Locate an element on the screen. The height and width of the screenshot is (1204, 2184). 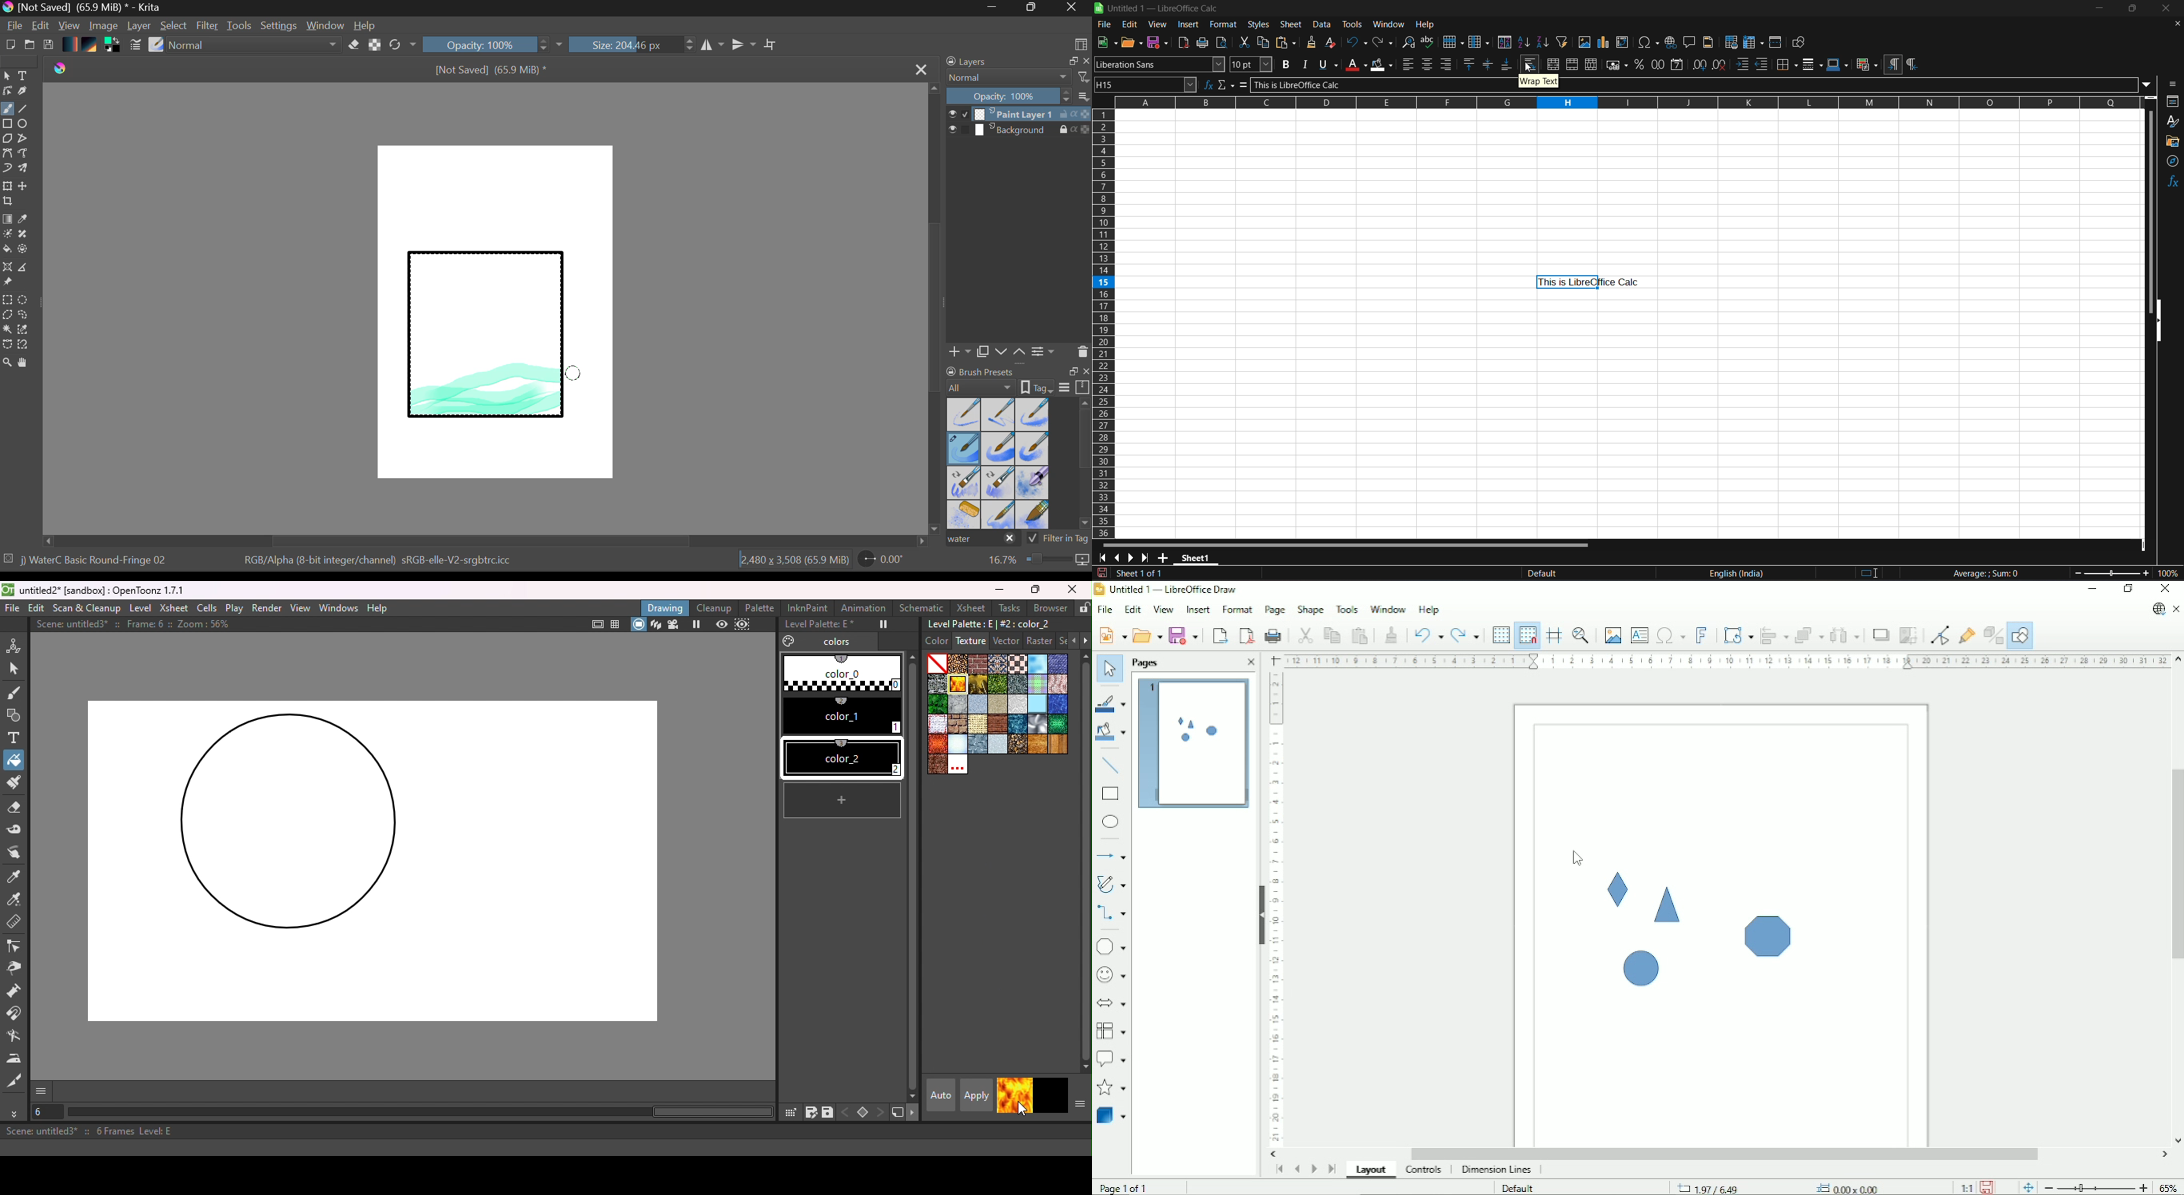
Level is located at coordinates (141, 607).